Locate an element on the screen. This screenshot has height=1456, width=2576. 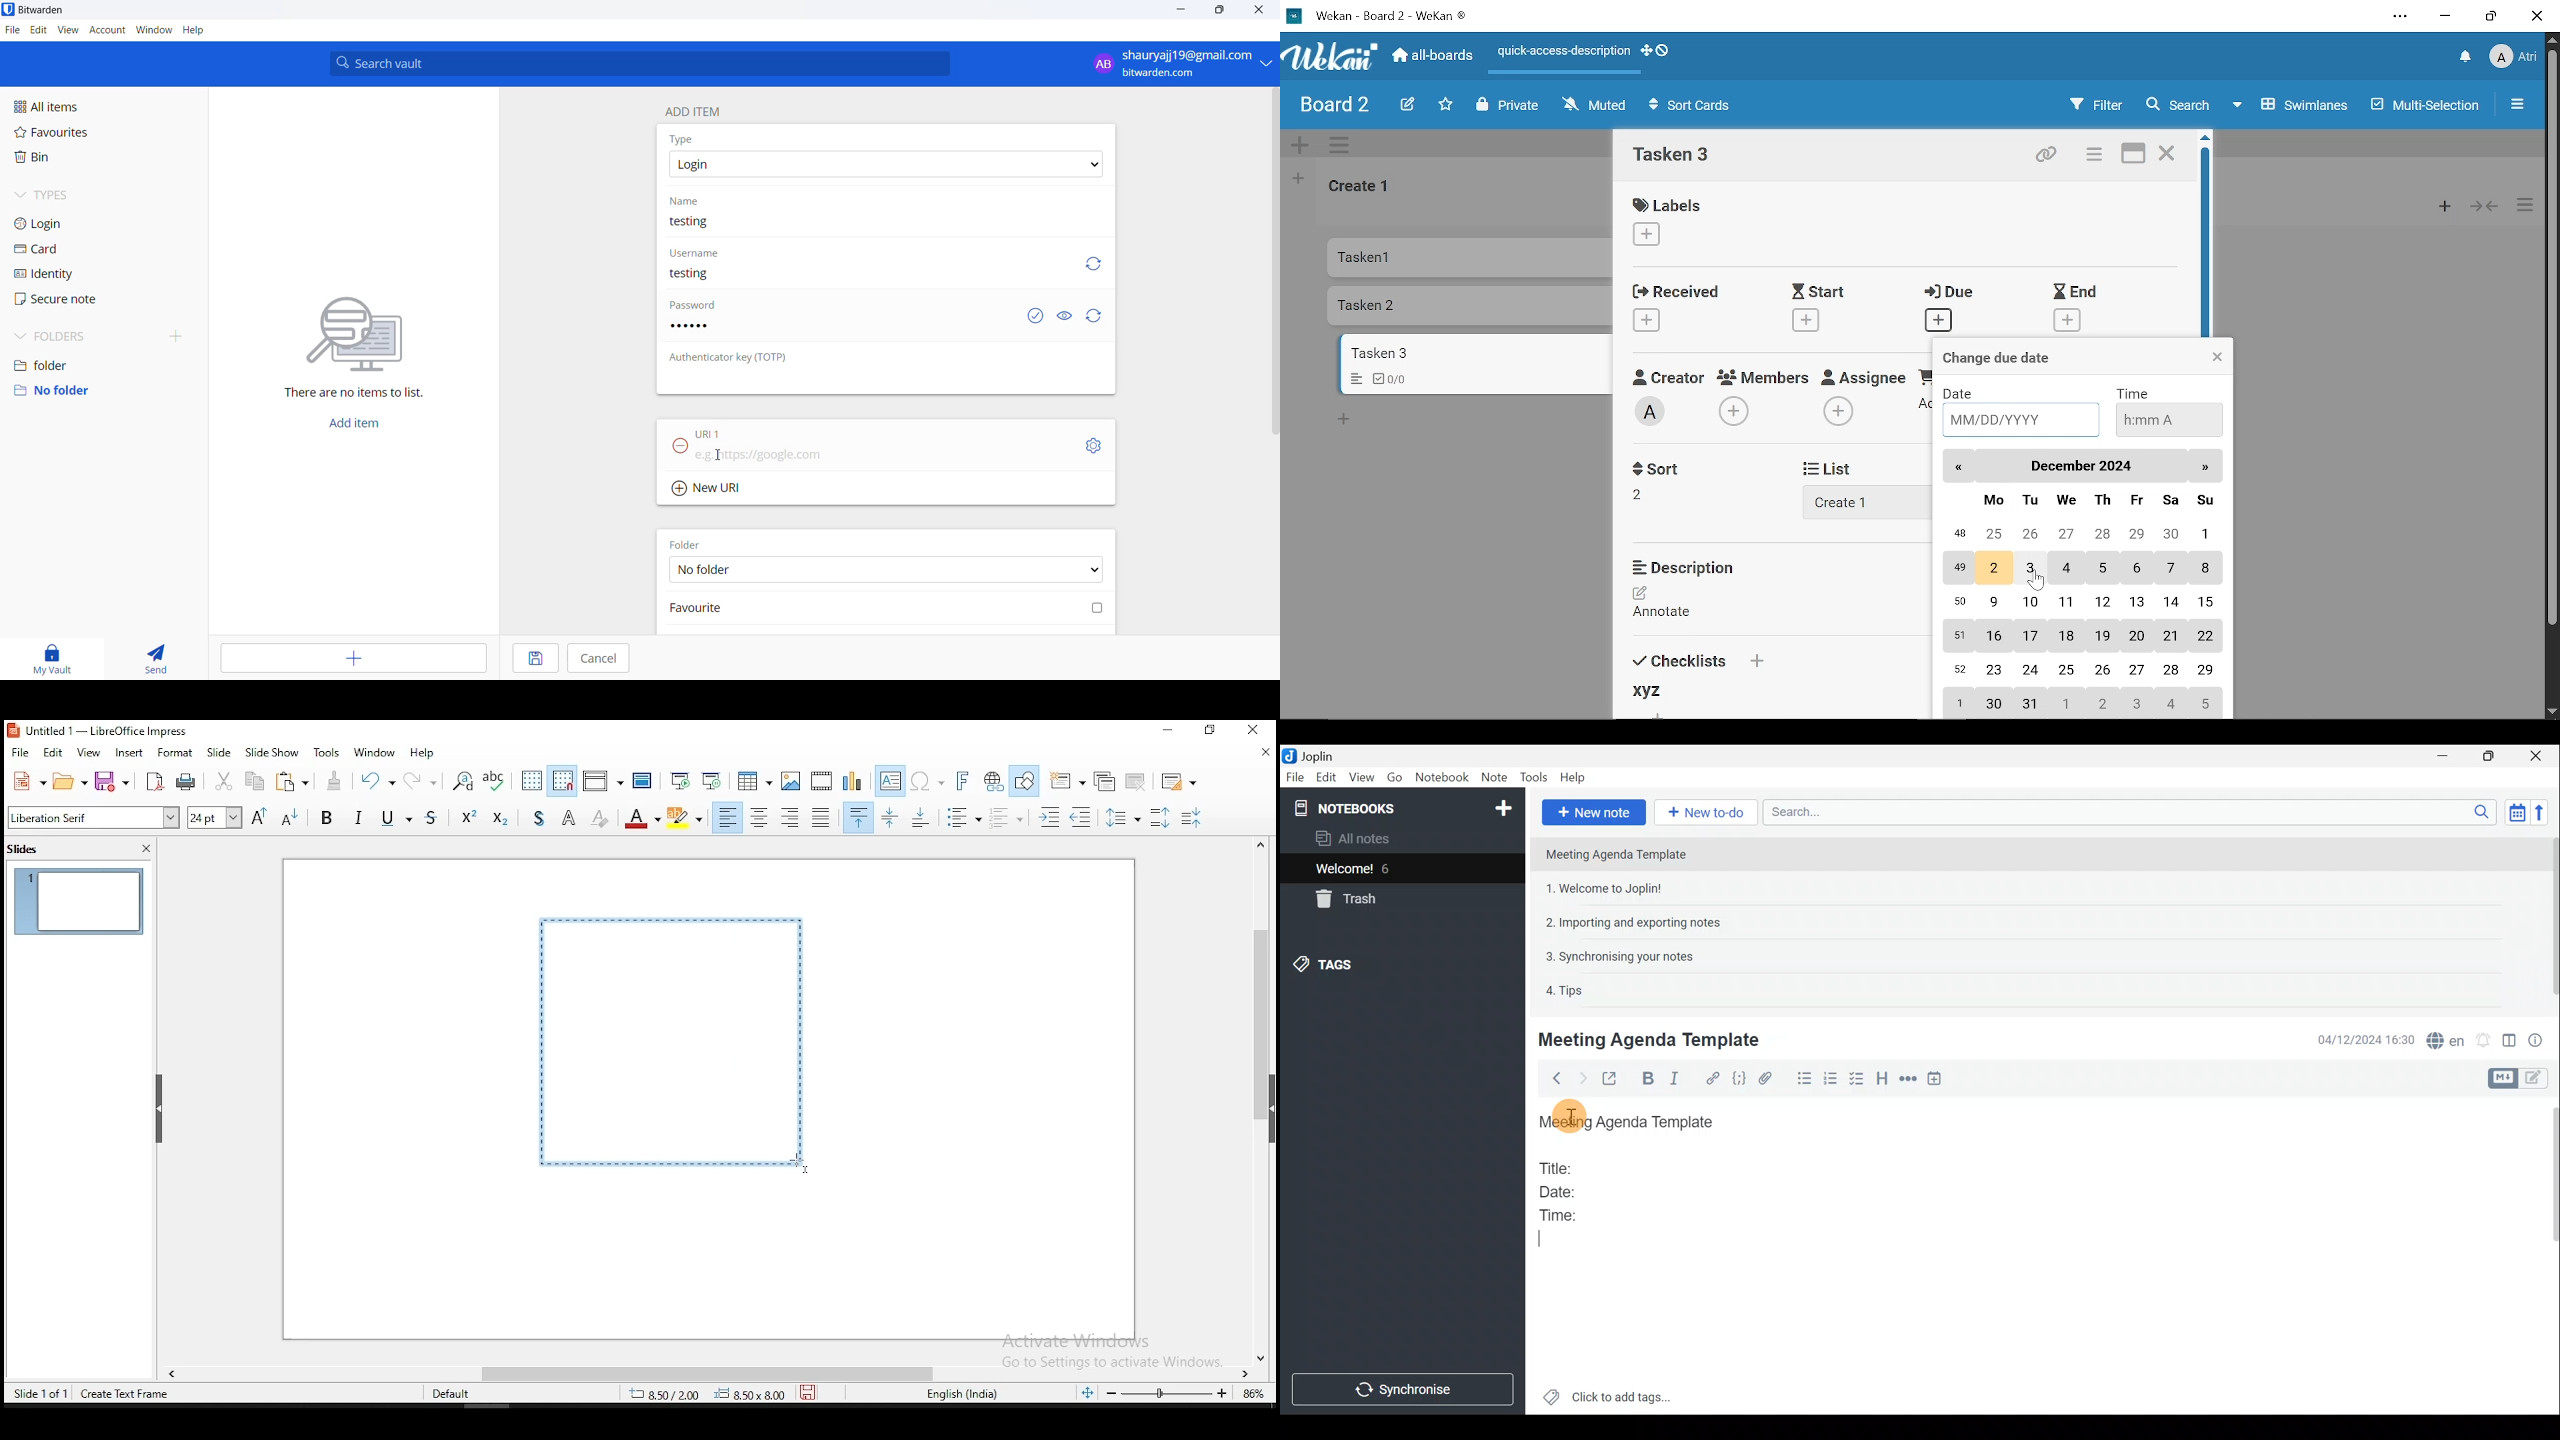
Set alarm is located at coordinates (2485, 1040).